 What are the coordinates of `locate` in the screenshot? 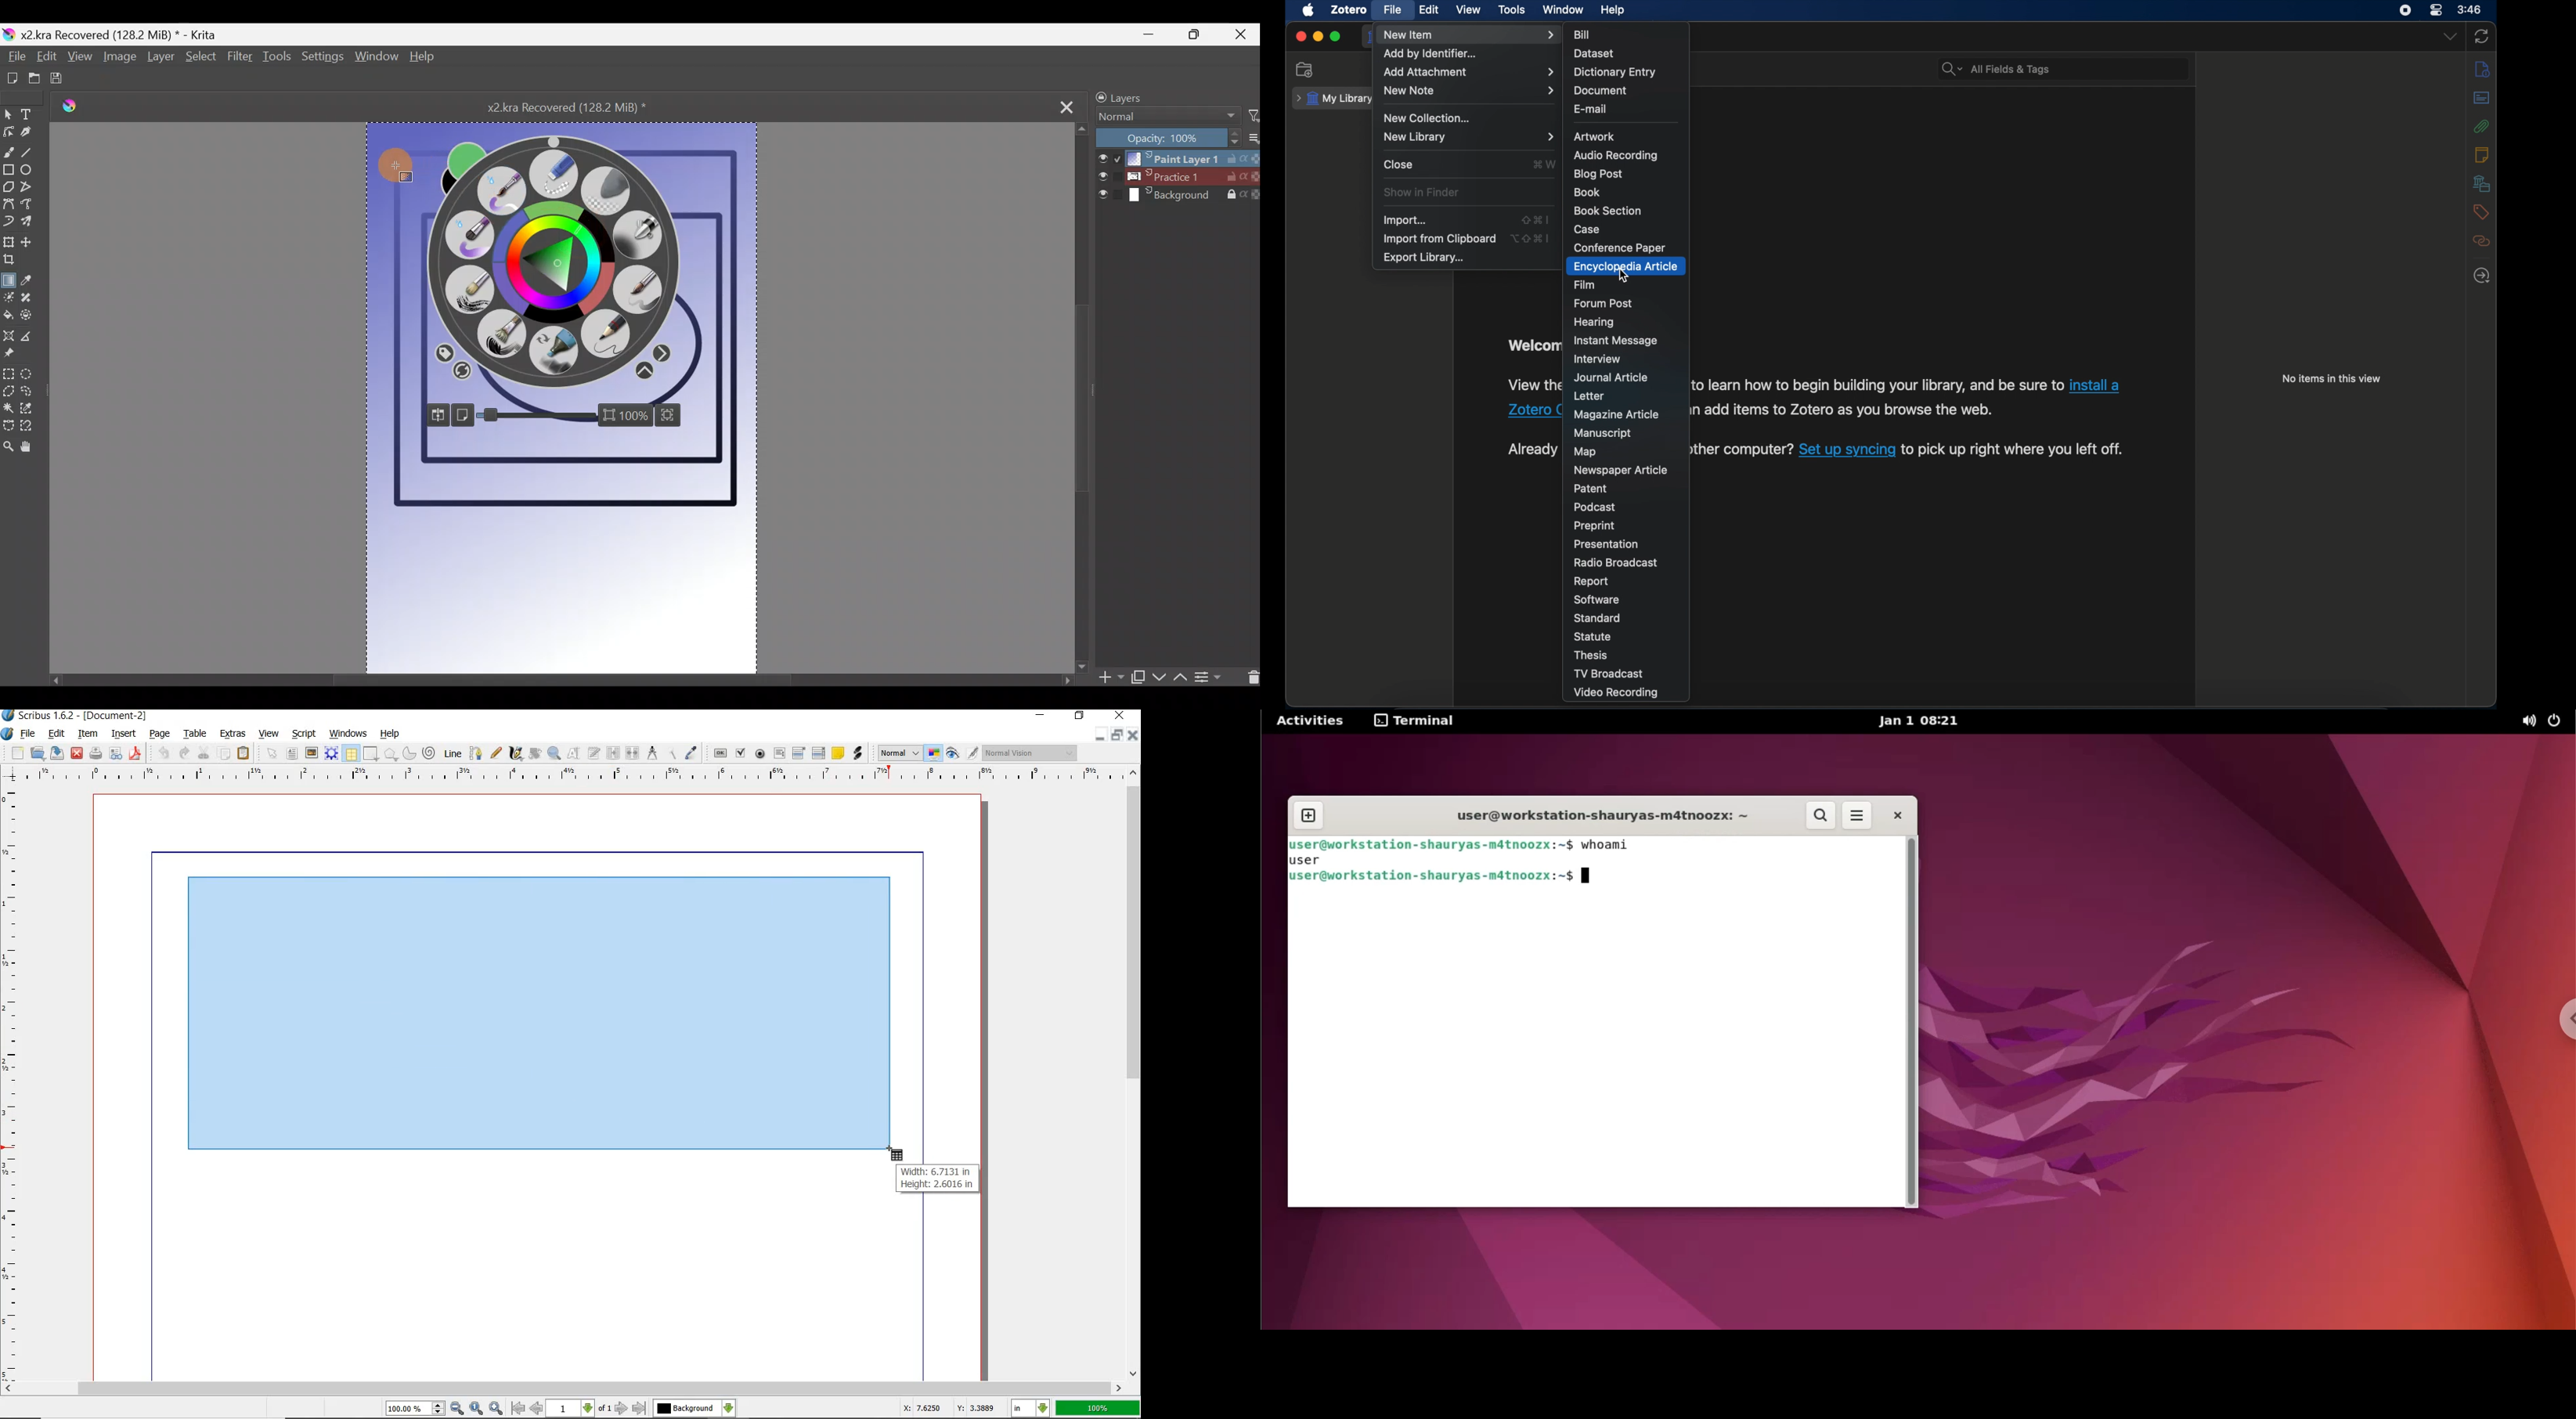 It's located at (2482, 277).